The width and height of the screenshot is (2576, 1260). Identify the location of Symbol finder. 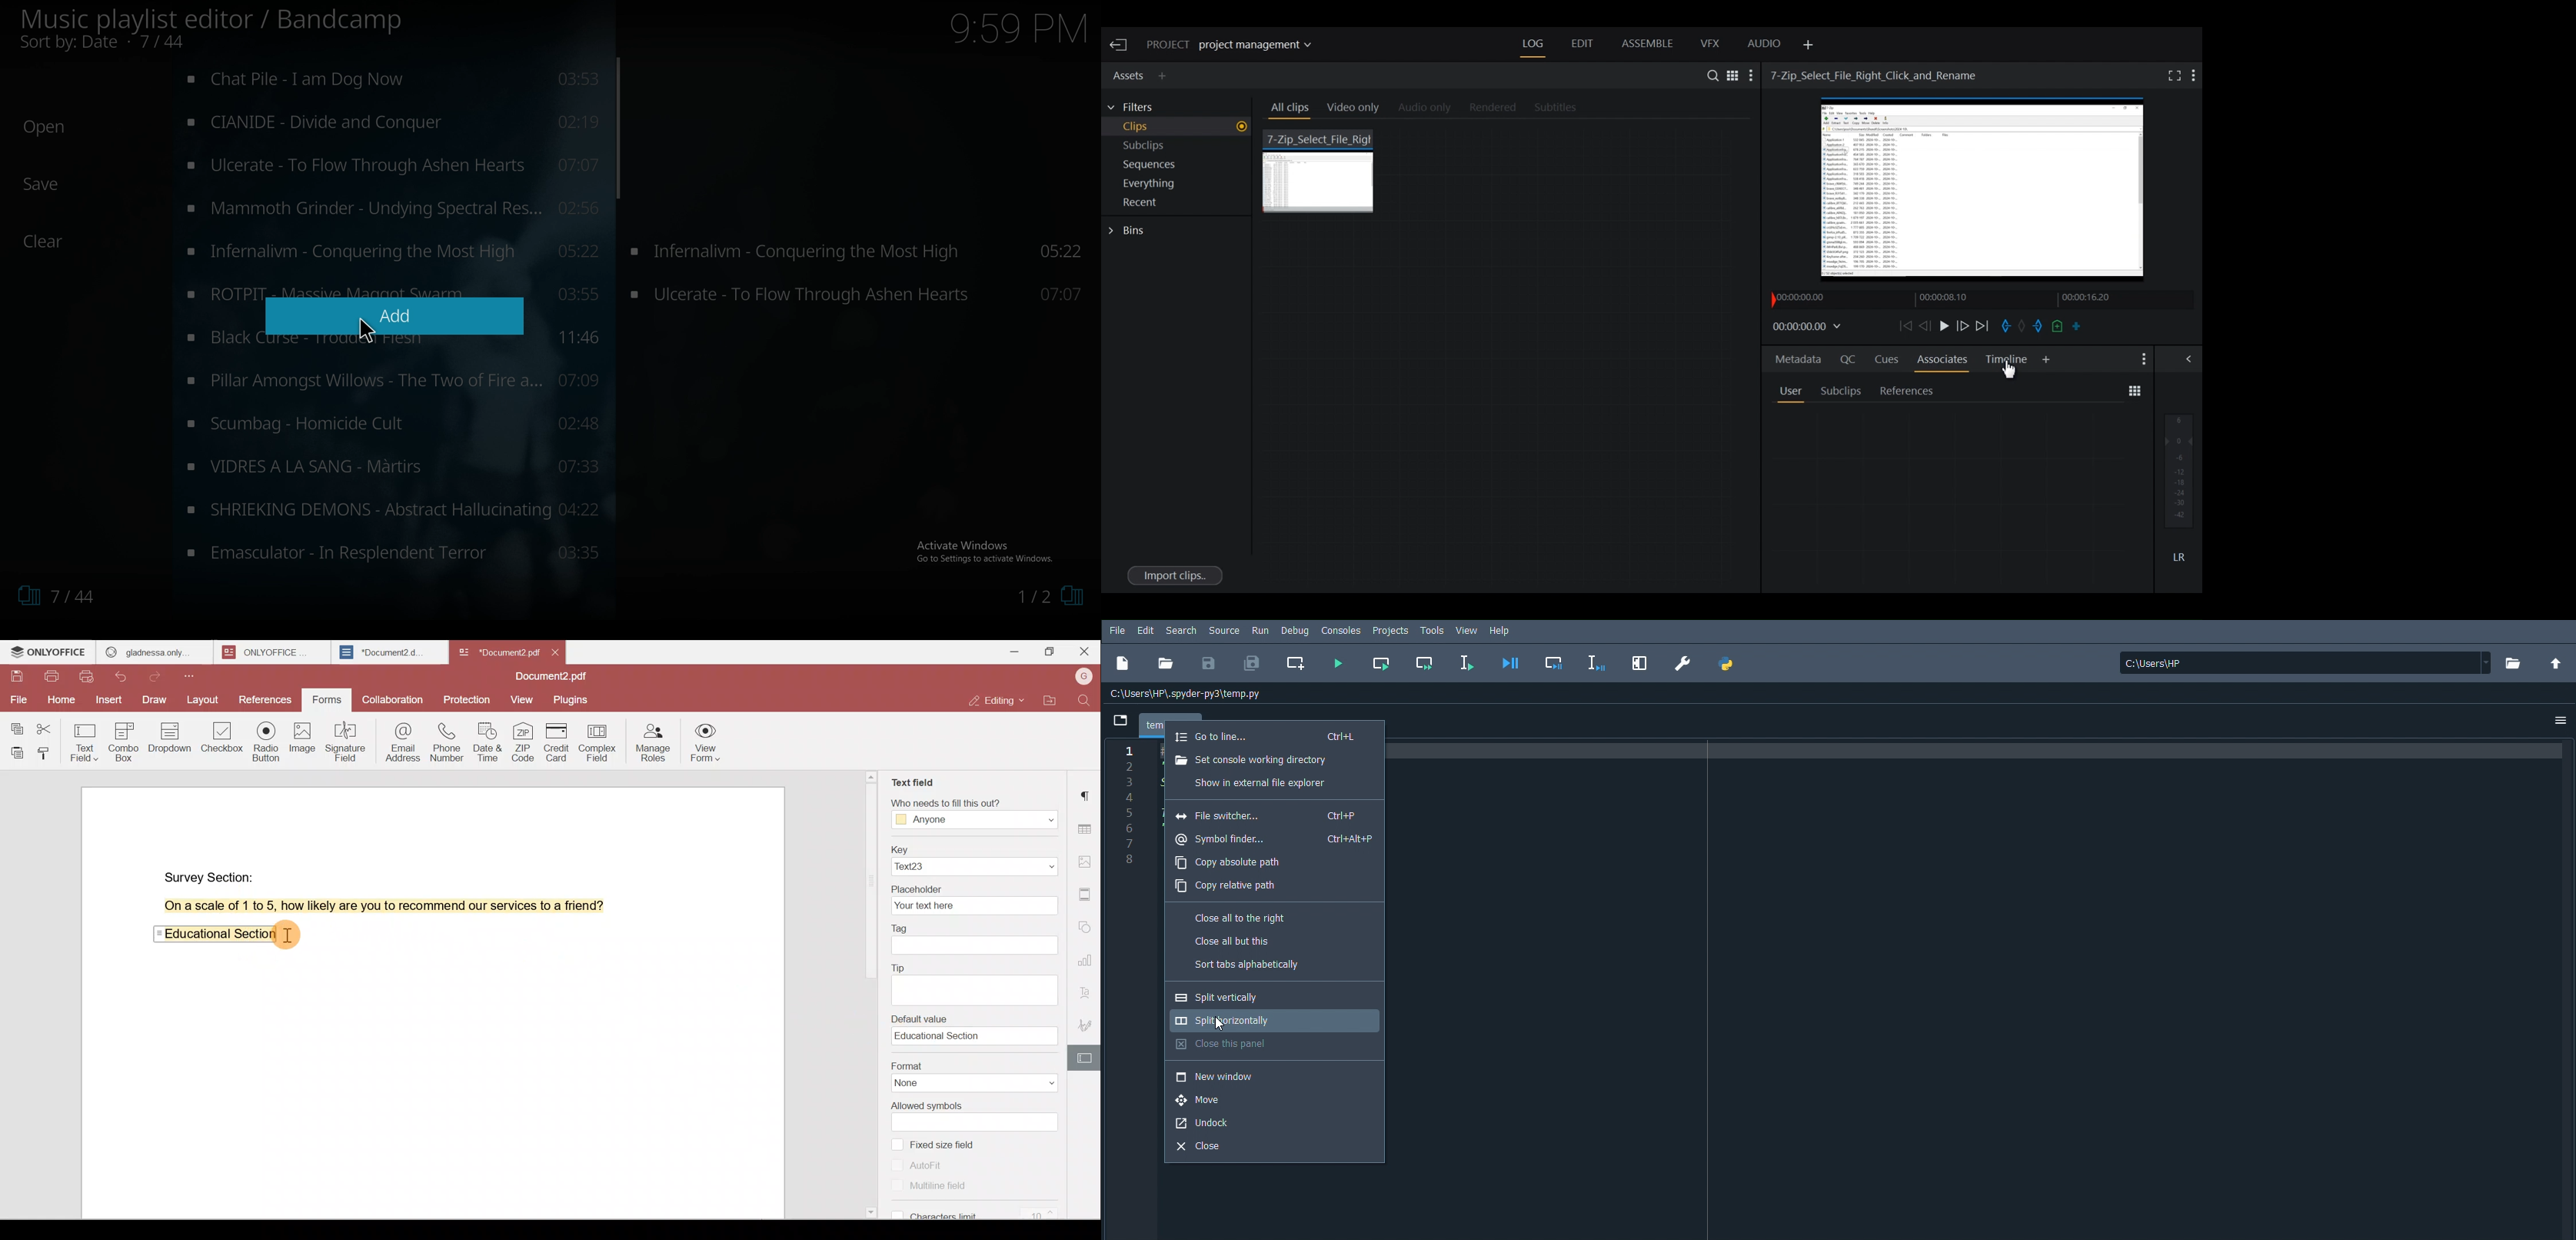
(1275, 840).